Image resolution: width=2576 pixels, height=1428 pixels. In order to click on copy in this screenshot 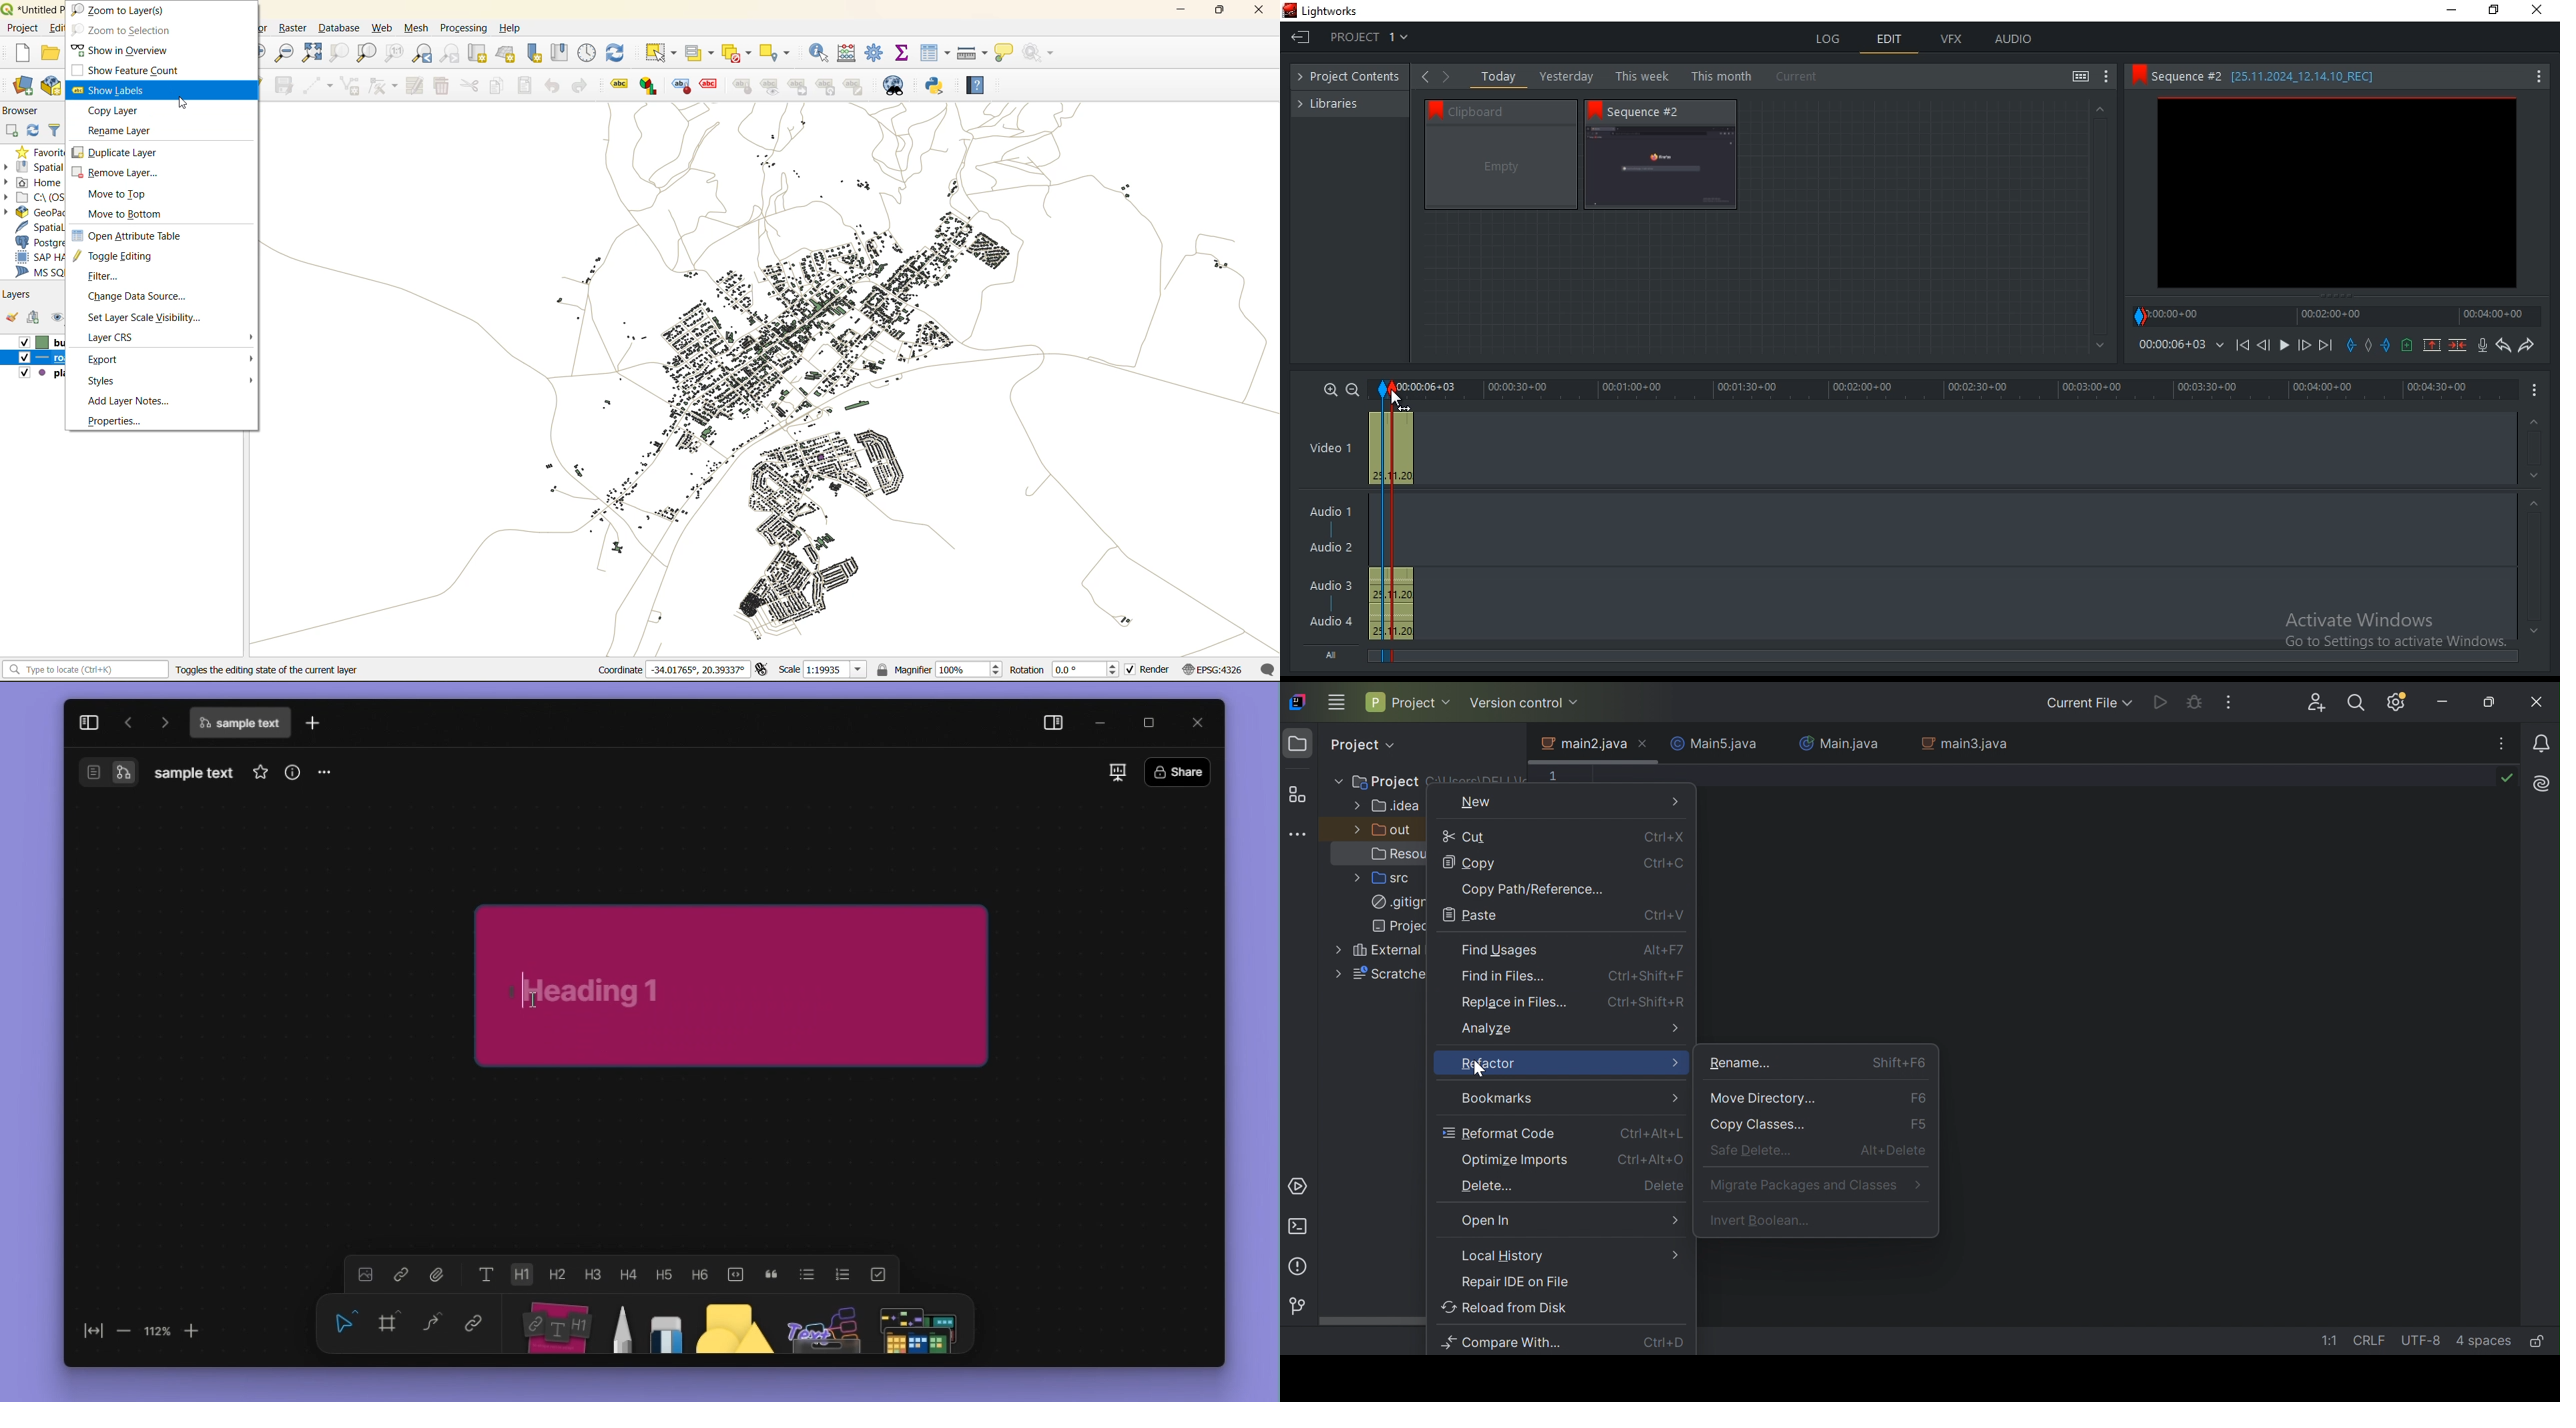, I will do `click(494, 87)`.